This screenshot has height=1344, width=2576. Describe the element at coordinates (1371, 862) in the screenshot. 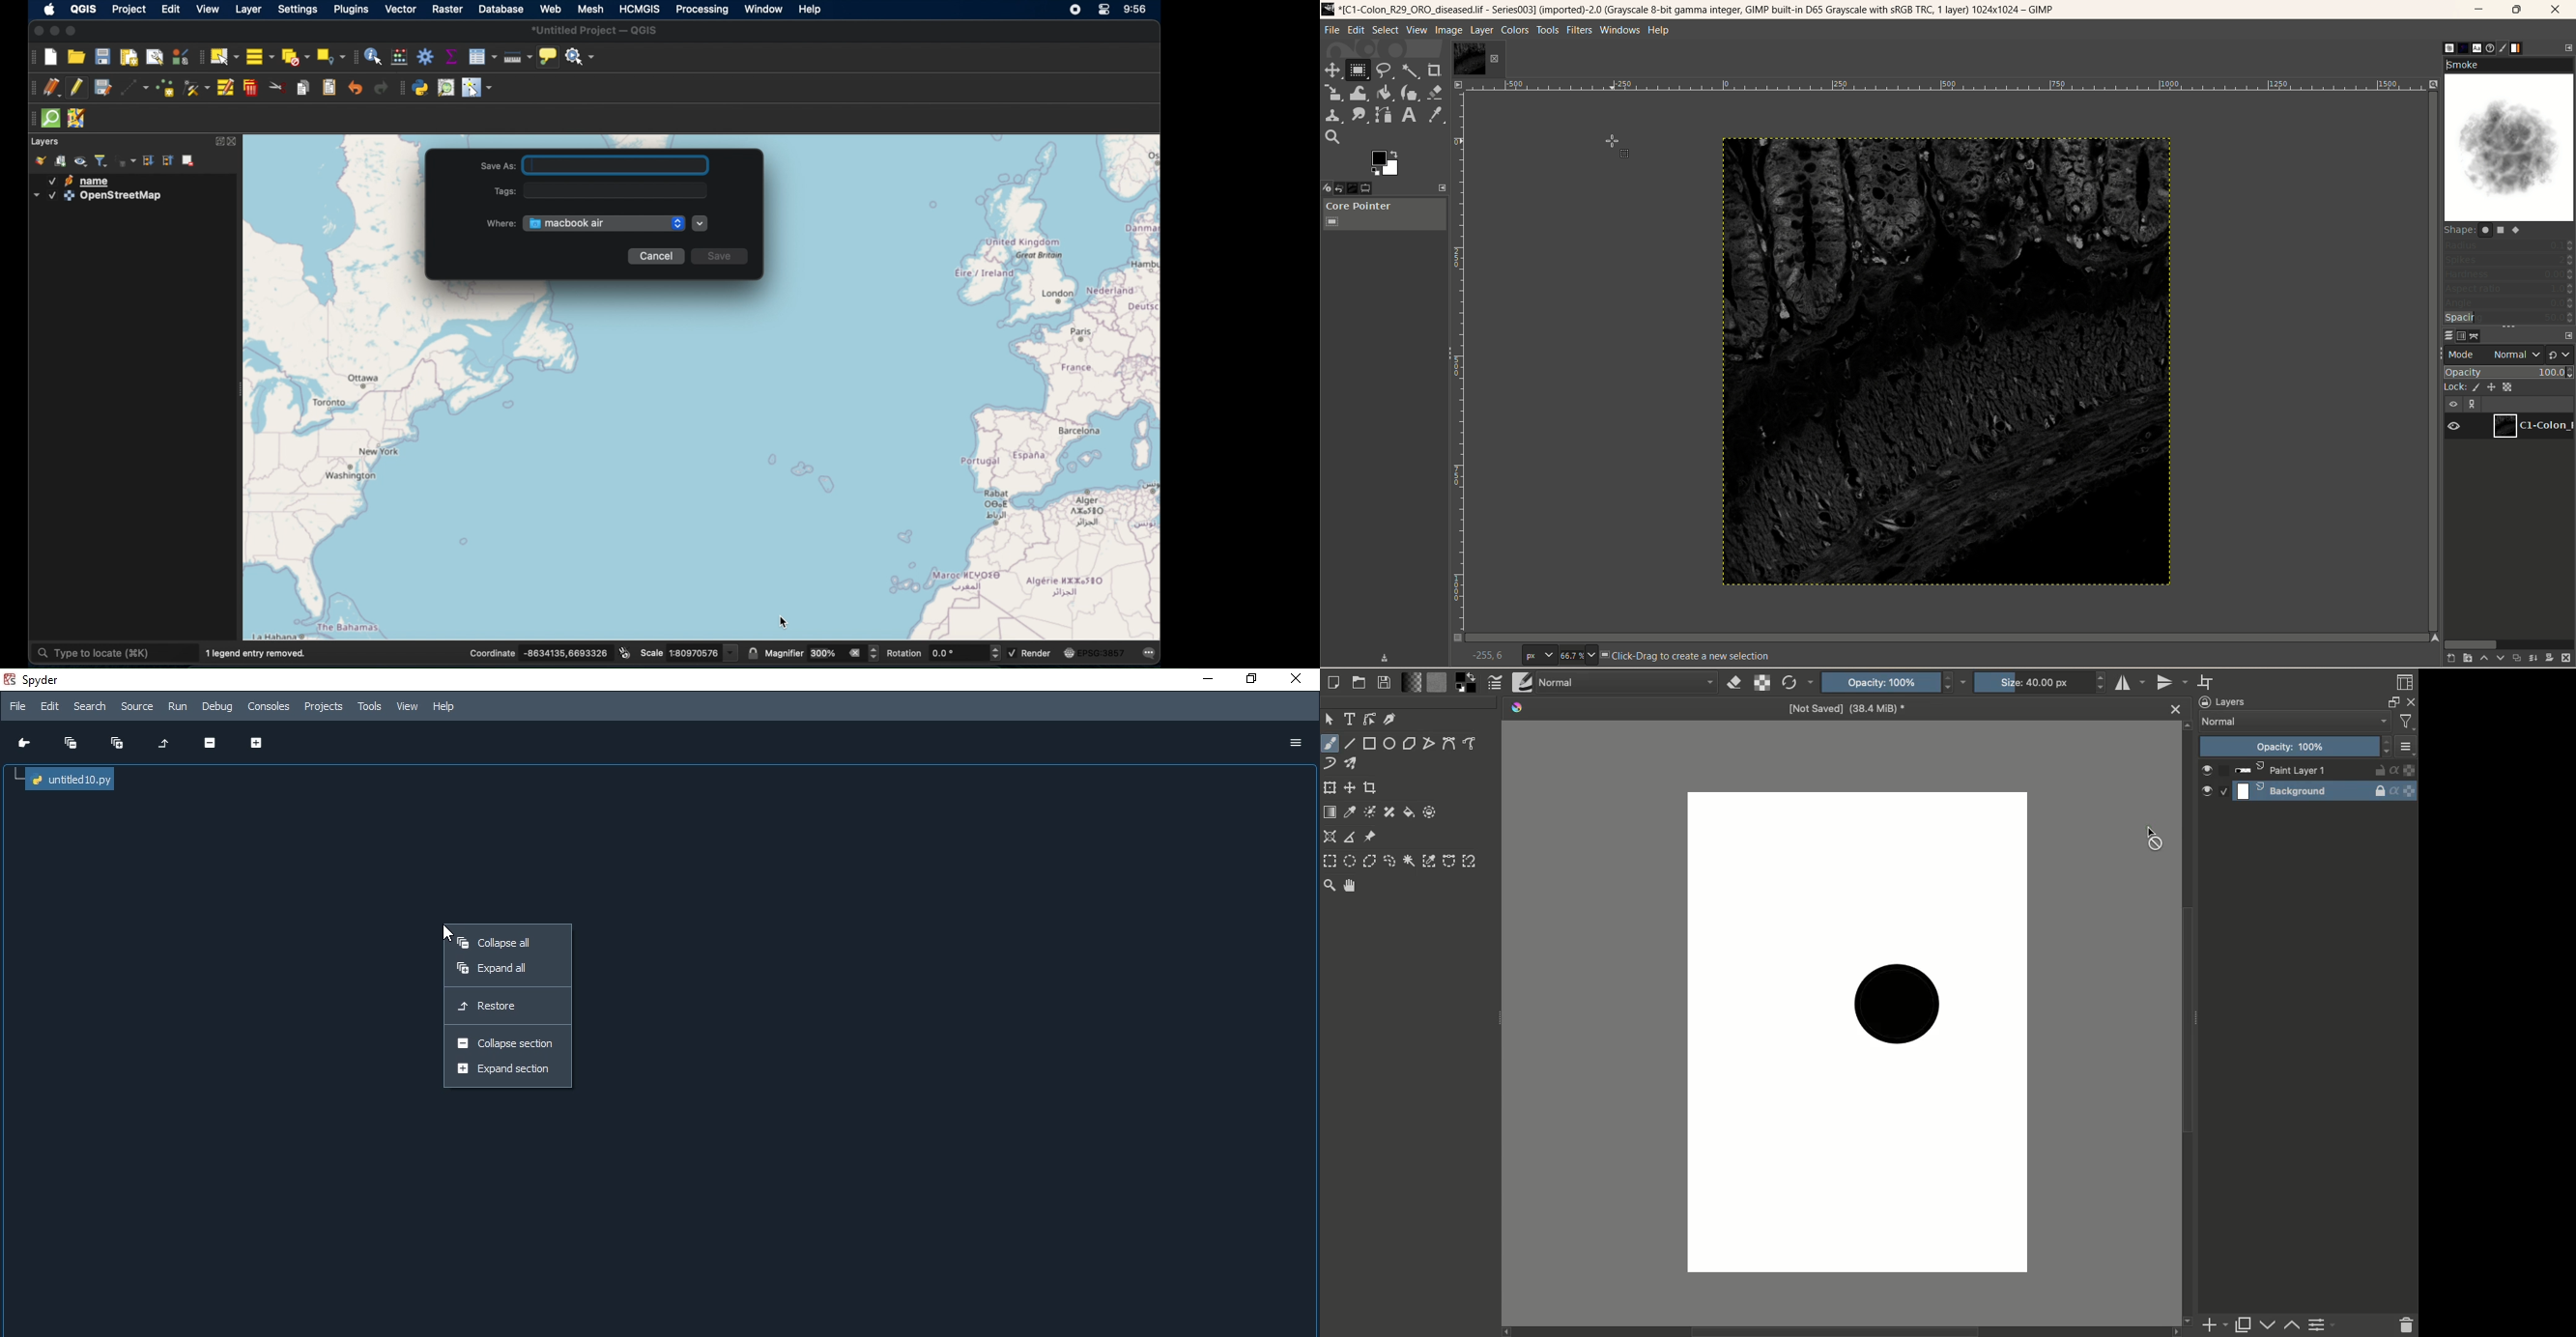

I see `Polygon selection tool` at that location.